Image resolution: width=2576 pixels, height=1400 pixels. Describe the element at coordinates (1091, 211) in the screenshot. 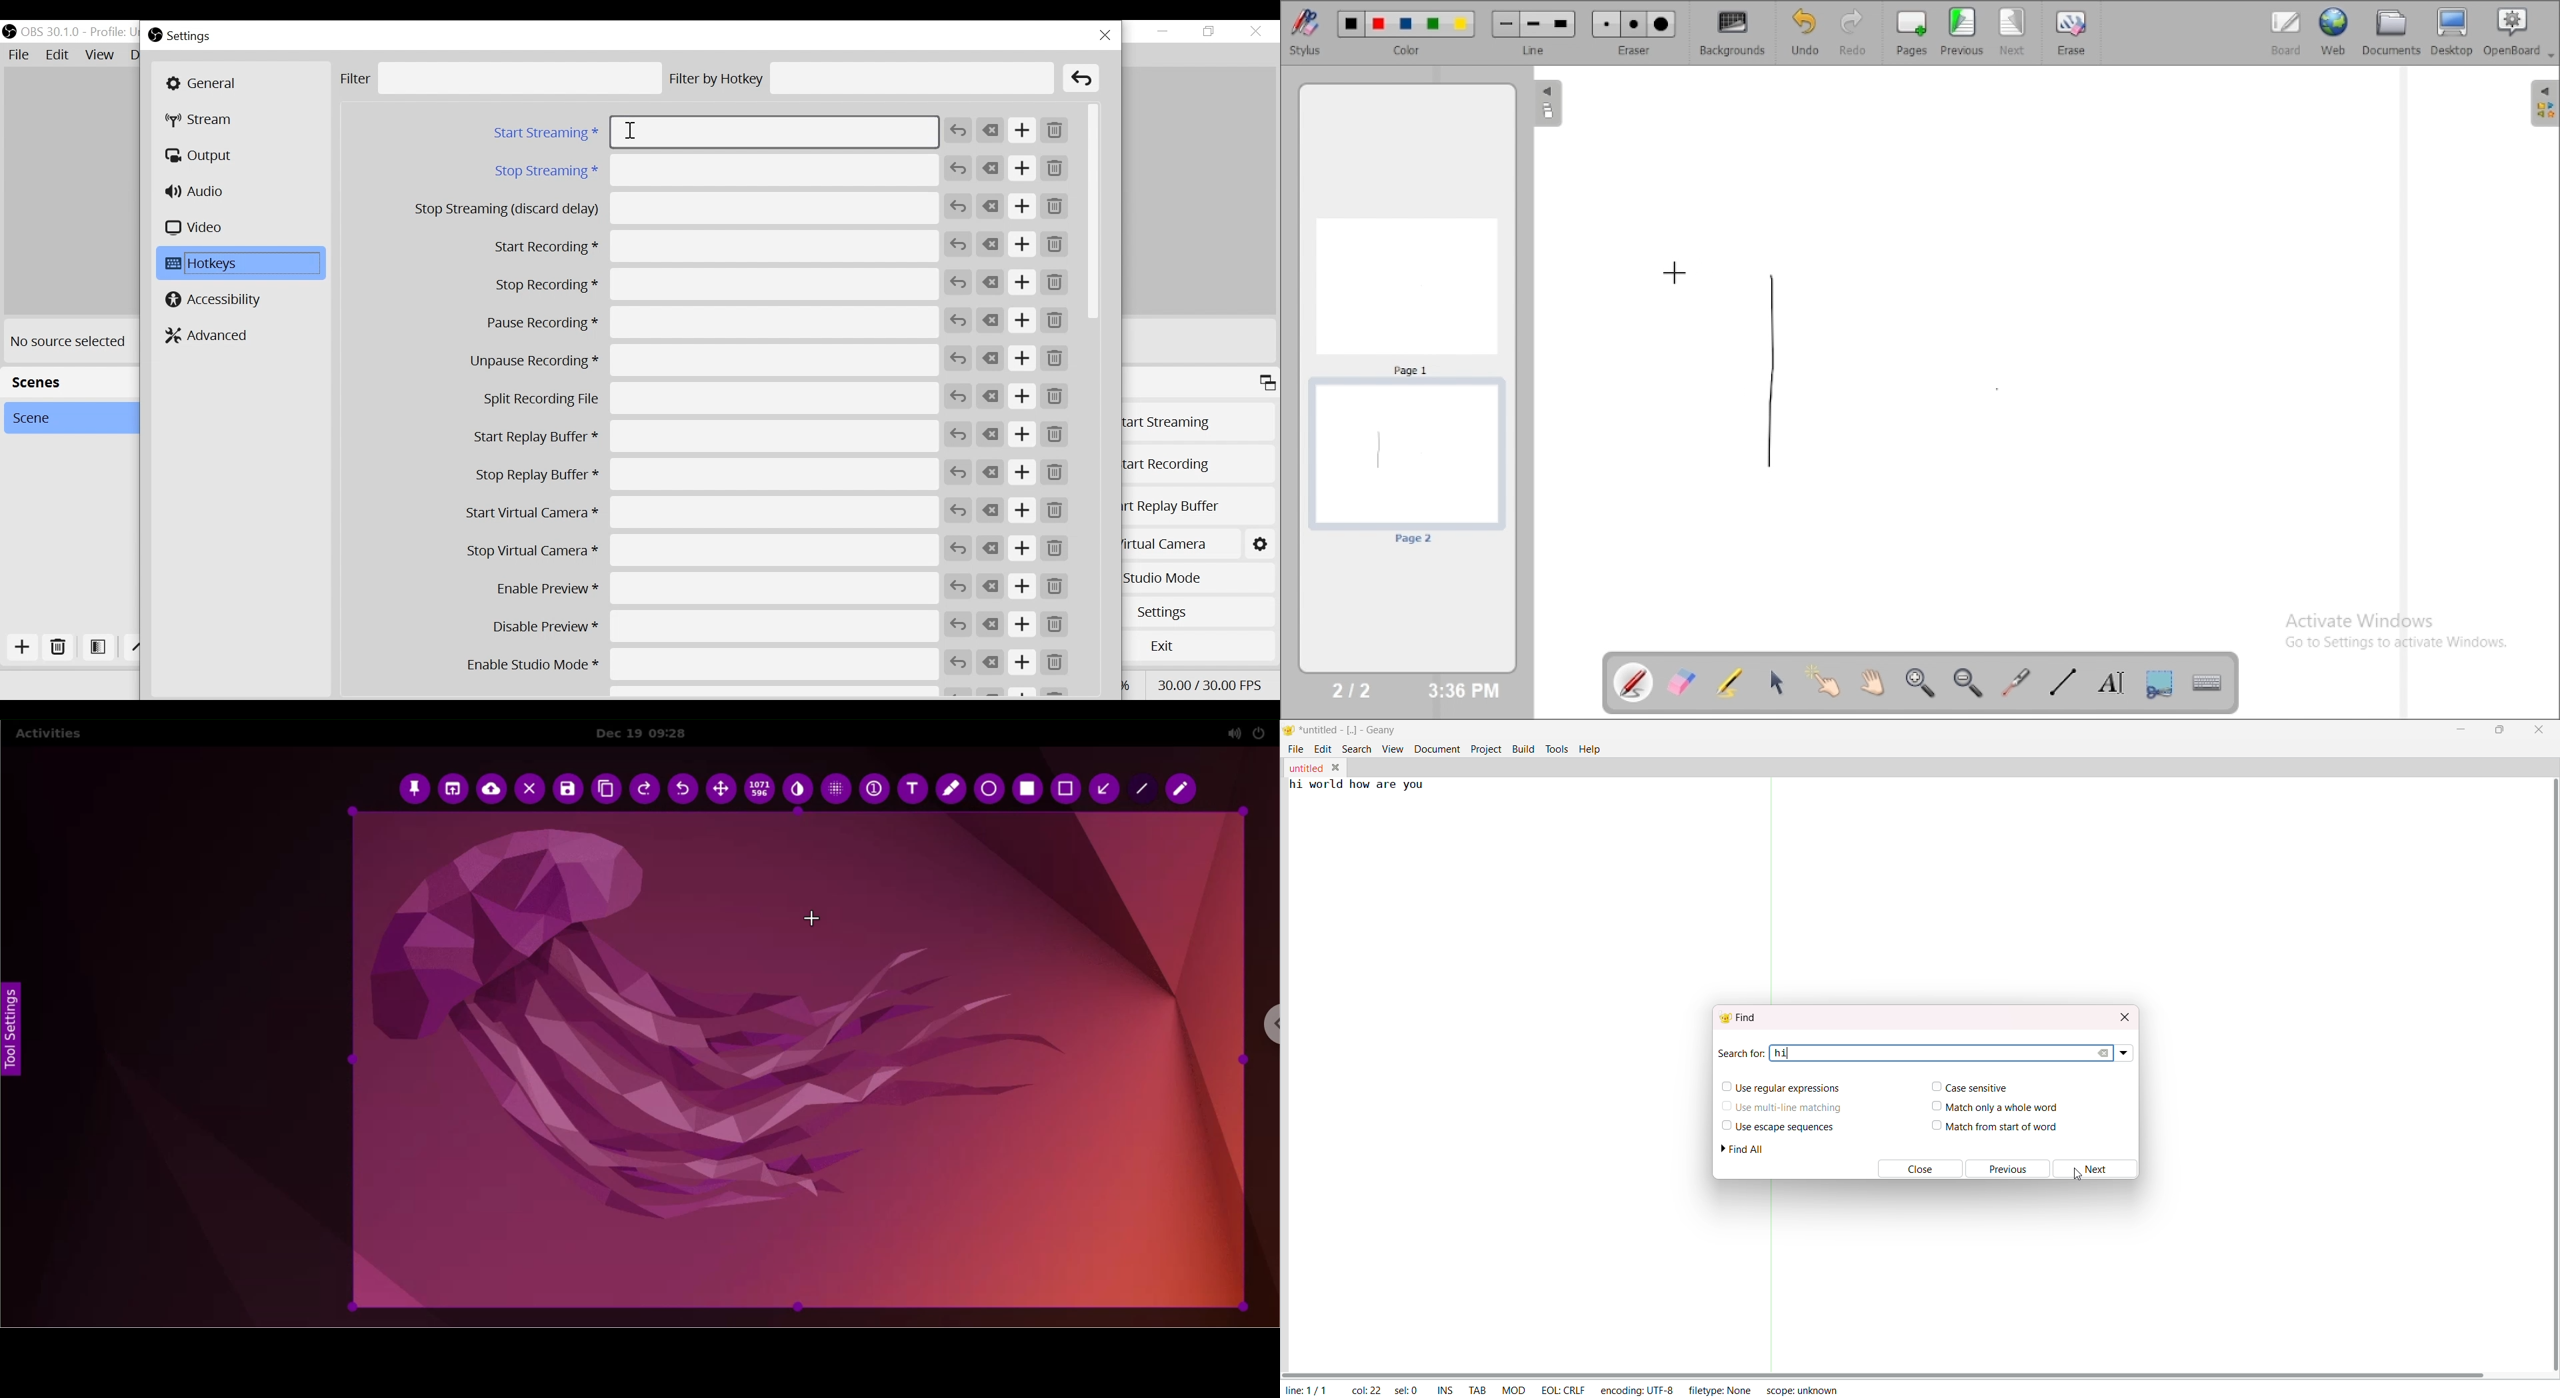

I see `Vertical Scroll bar` at that location.